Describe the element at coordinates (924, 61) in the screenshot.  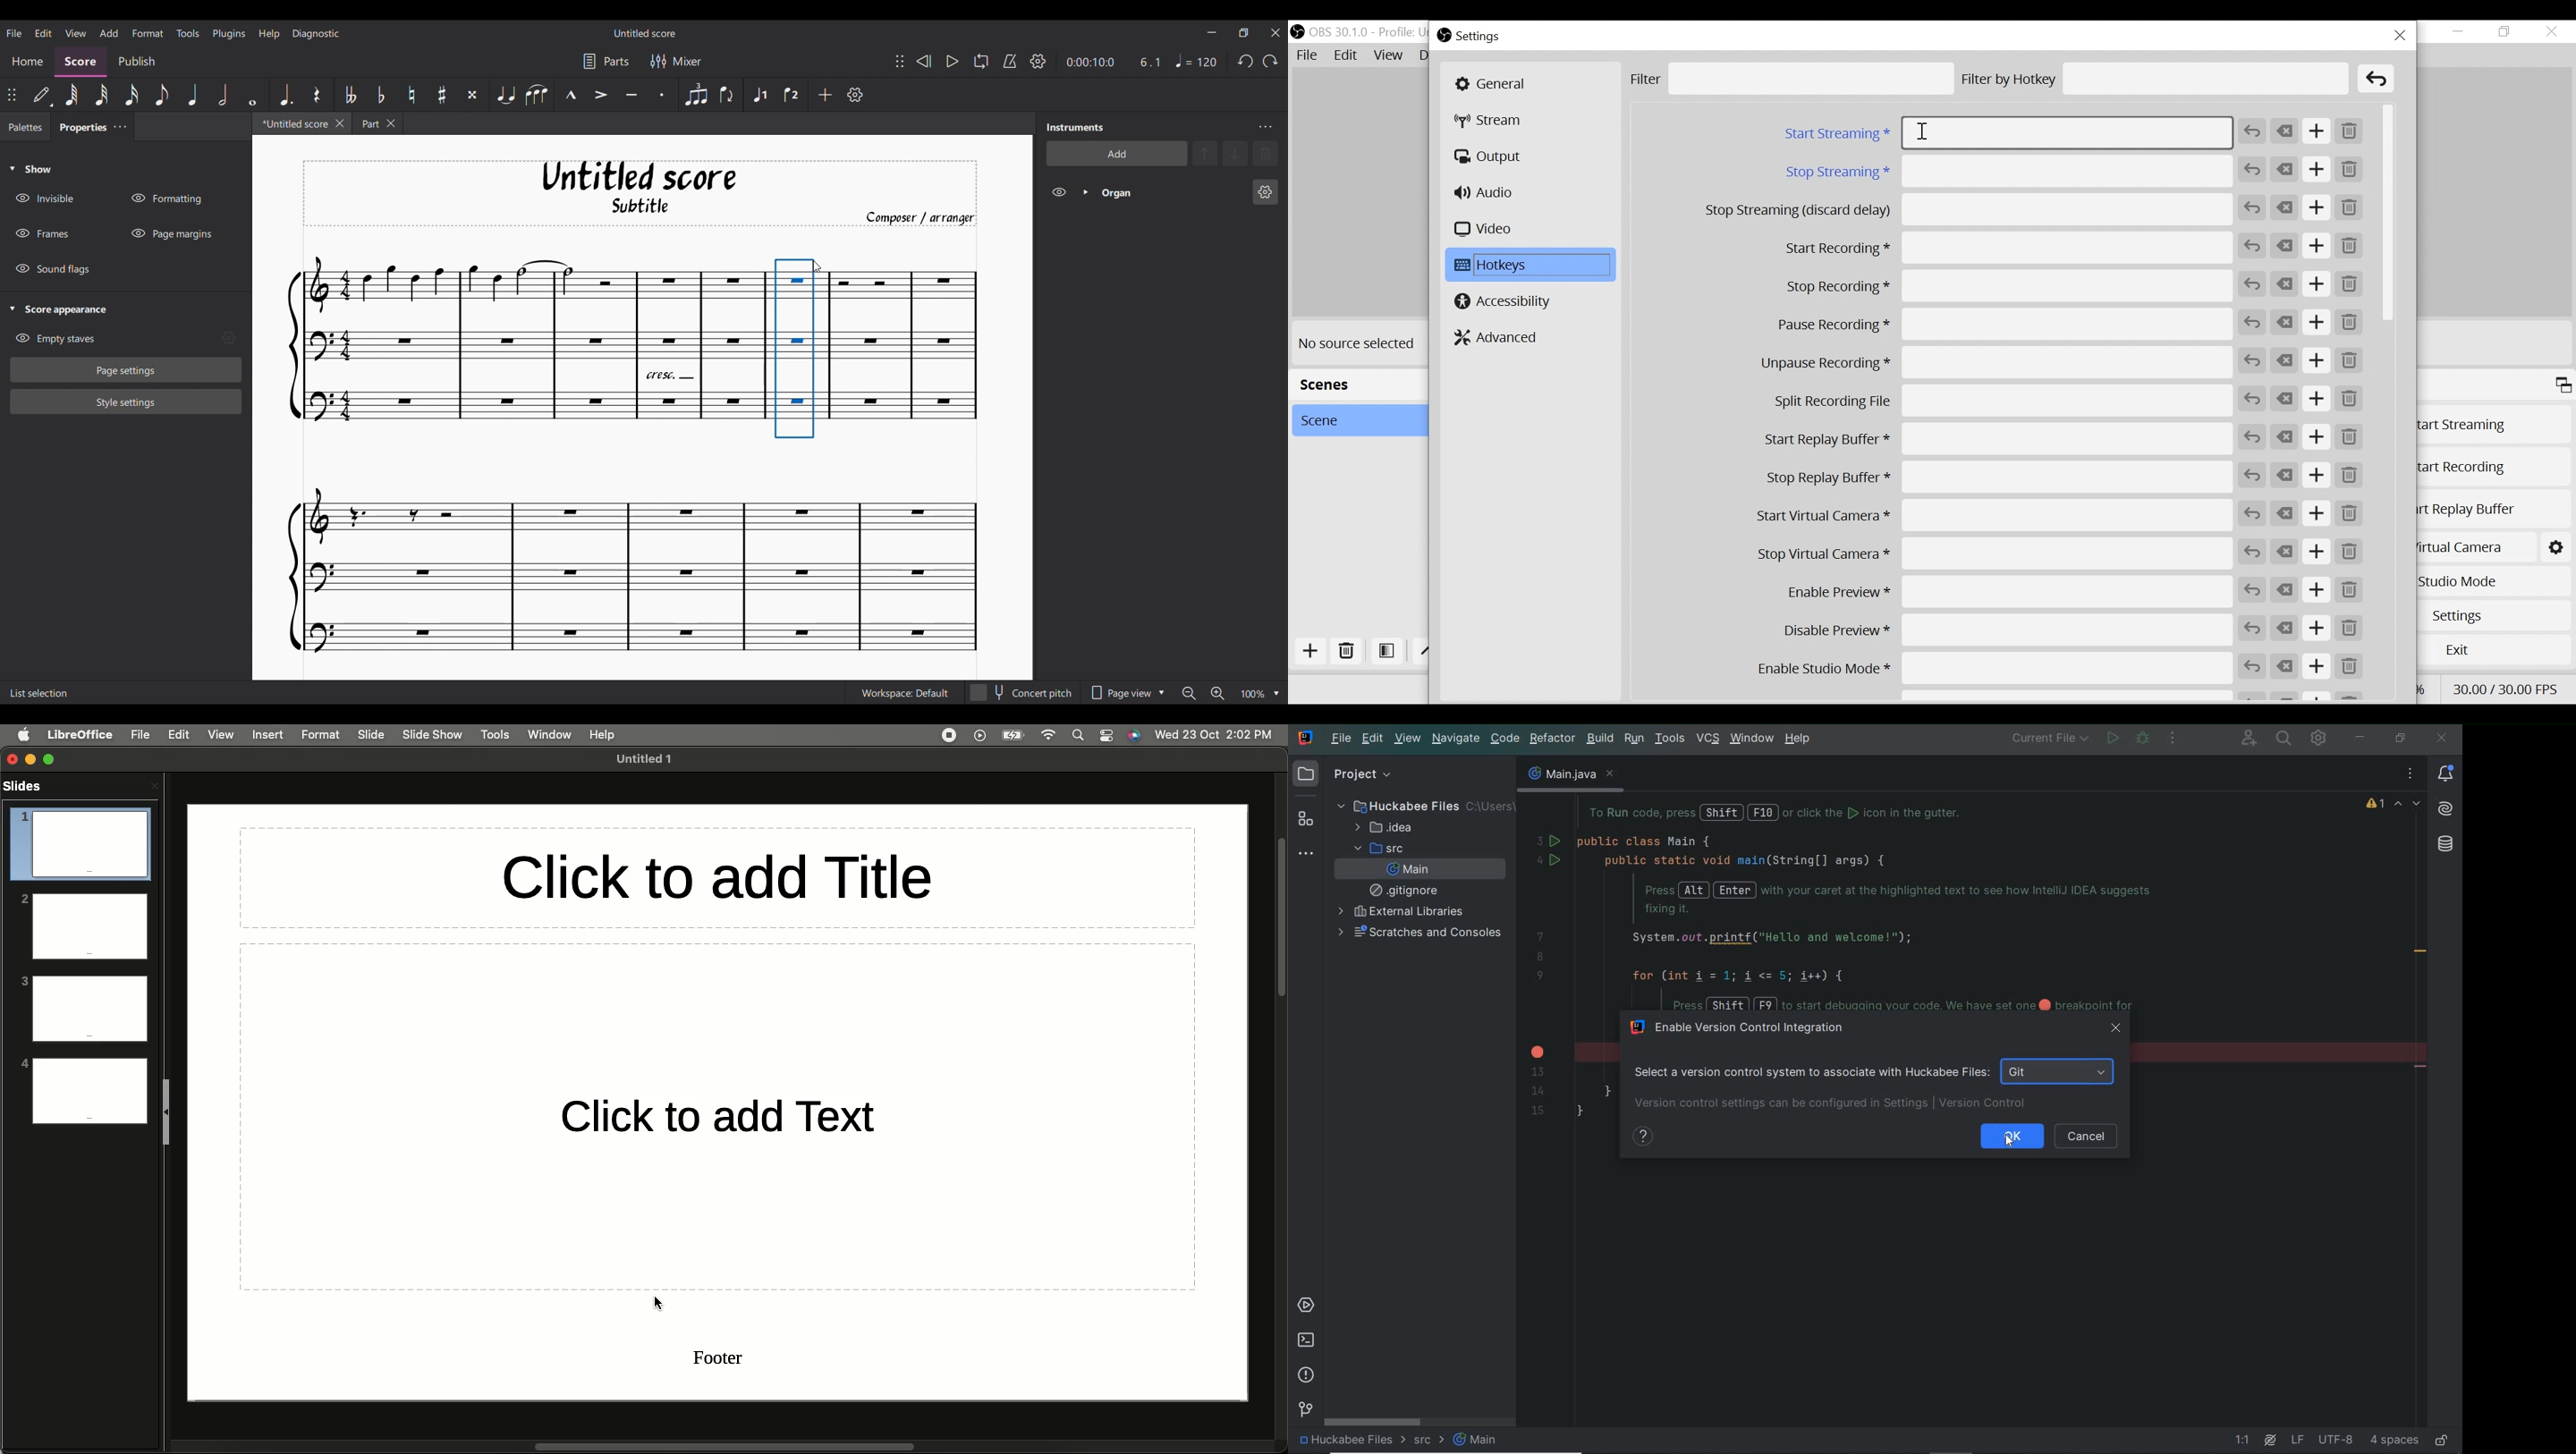
I see `Rewind` at that location.